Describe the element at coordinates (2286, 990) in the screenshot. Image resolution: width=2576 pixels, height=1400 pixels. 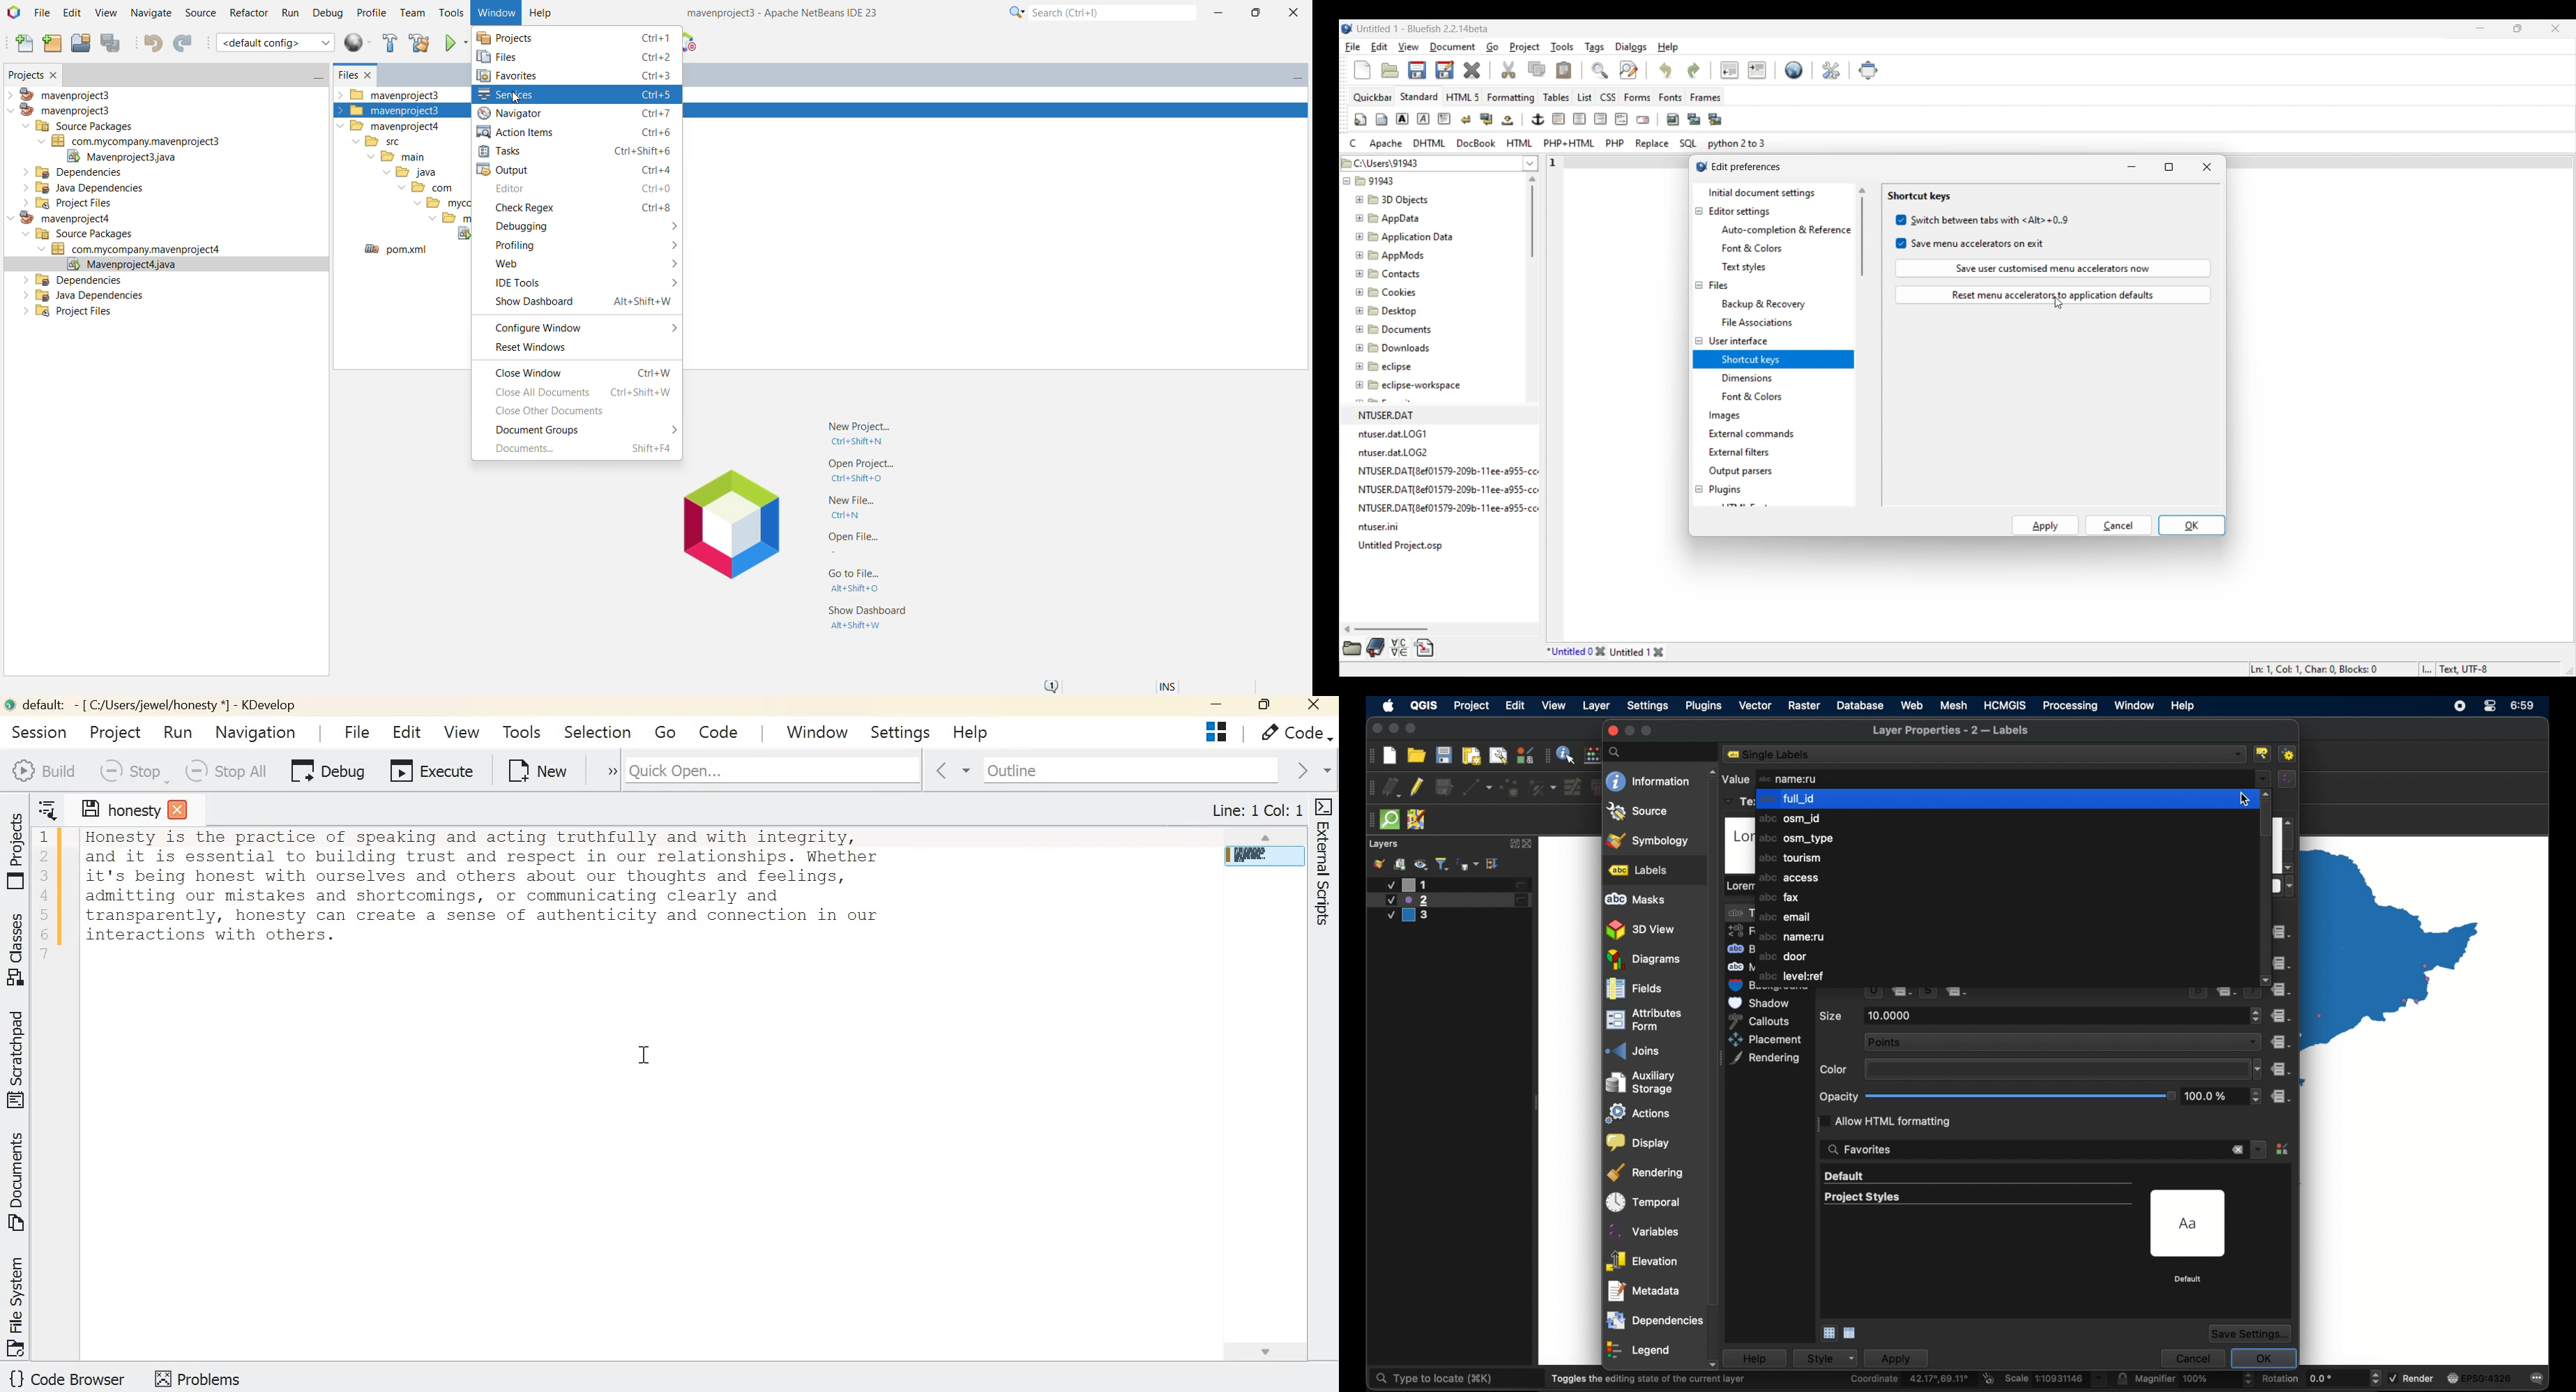
I see `data defined override` at that location.